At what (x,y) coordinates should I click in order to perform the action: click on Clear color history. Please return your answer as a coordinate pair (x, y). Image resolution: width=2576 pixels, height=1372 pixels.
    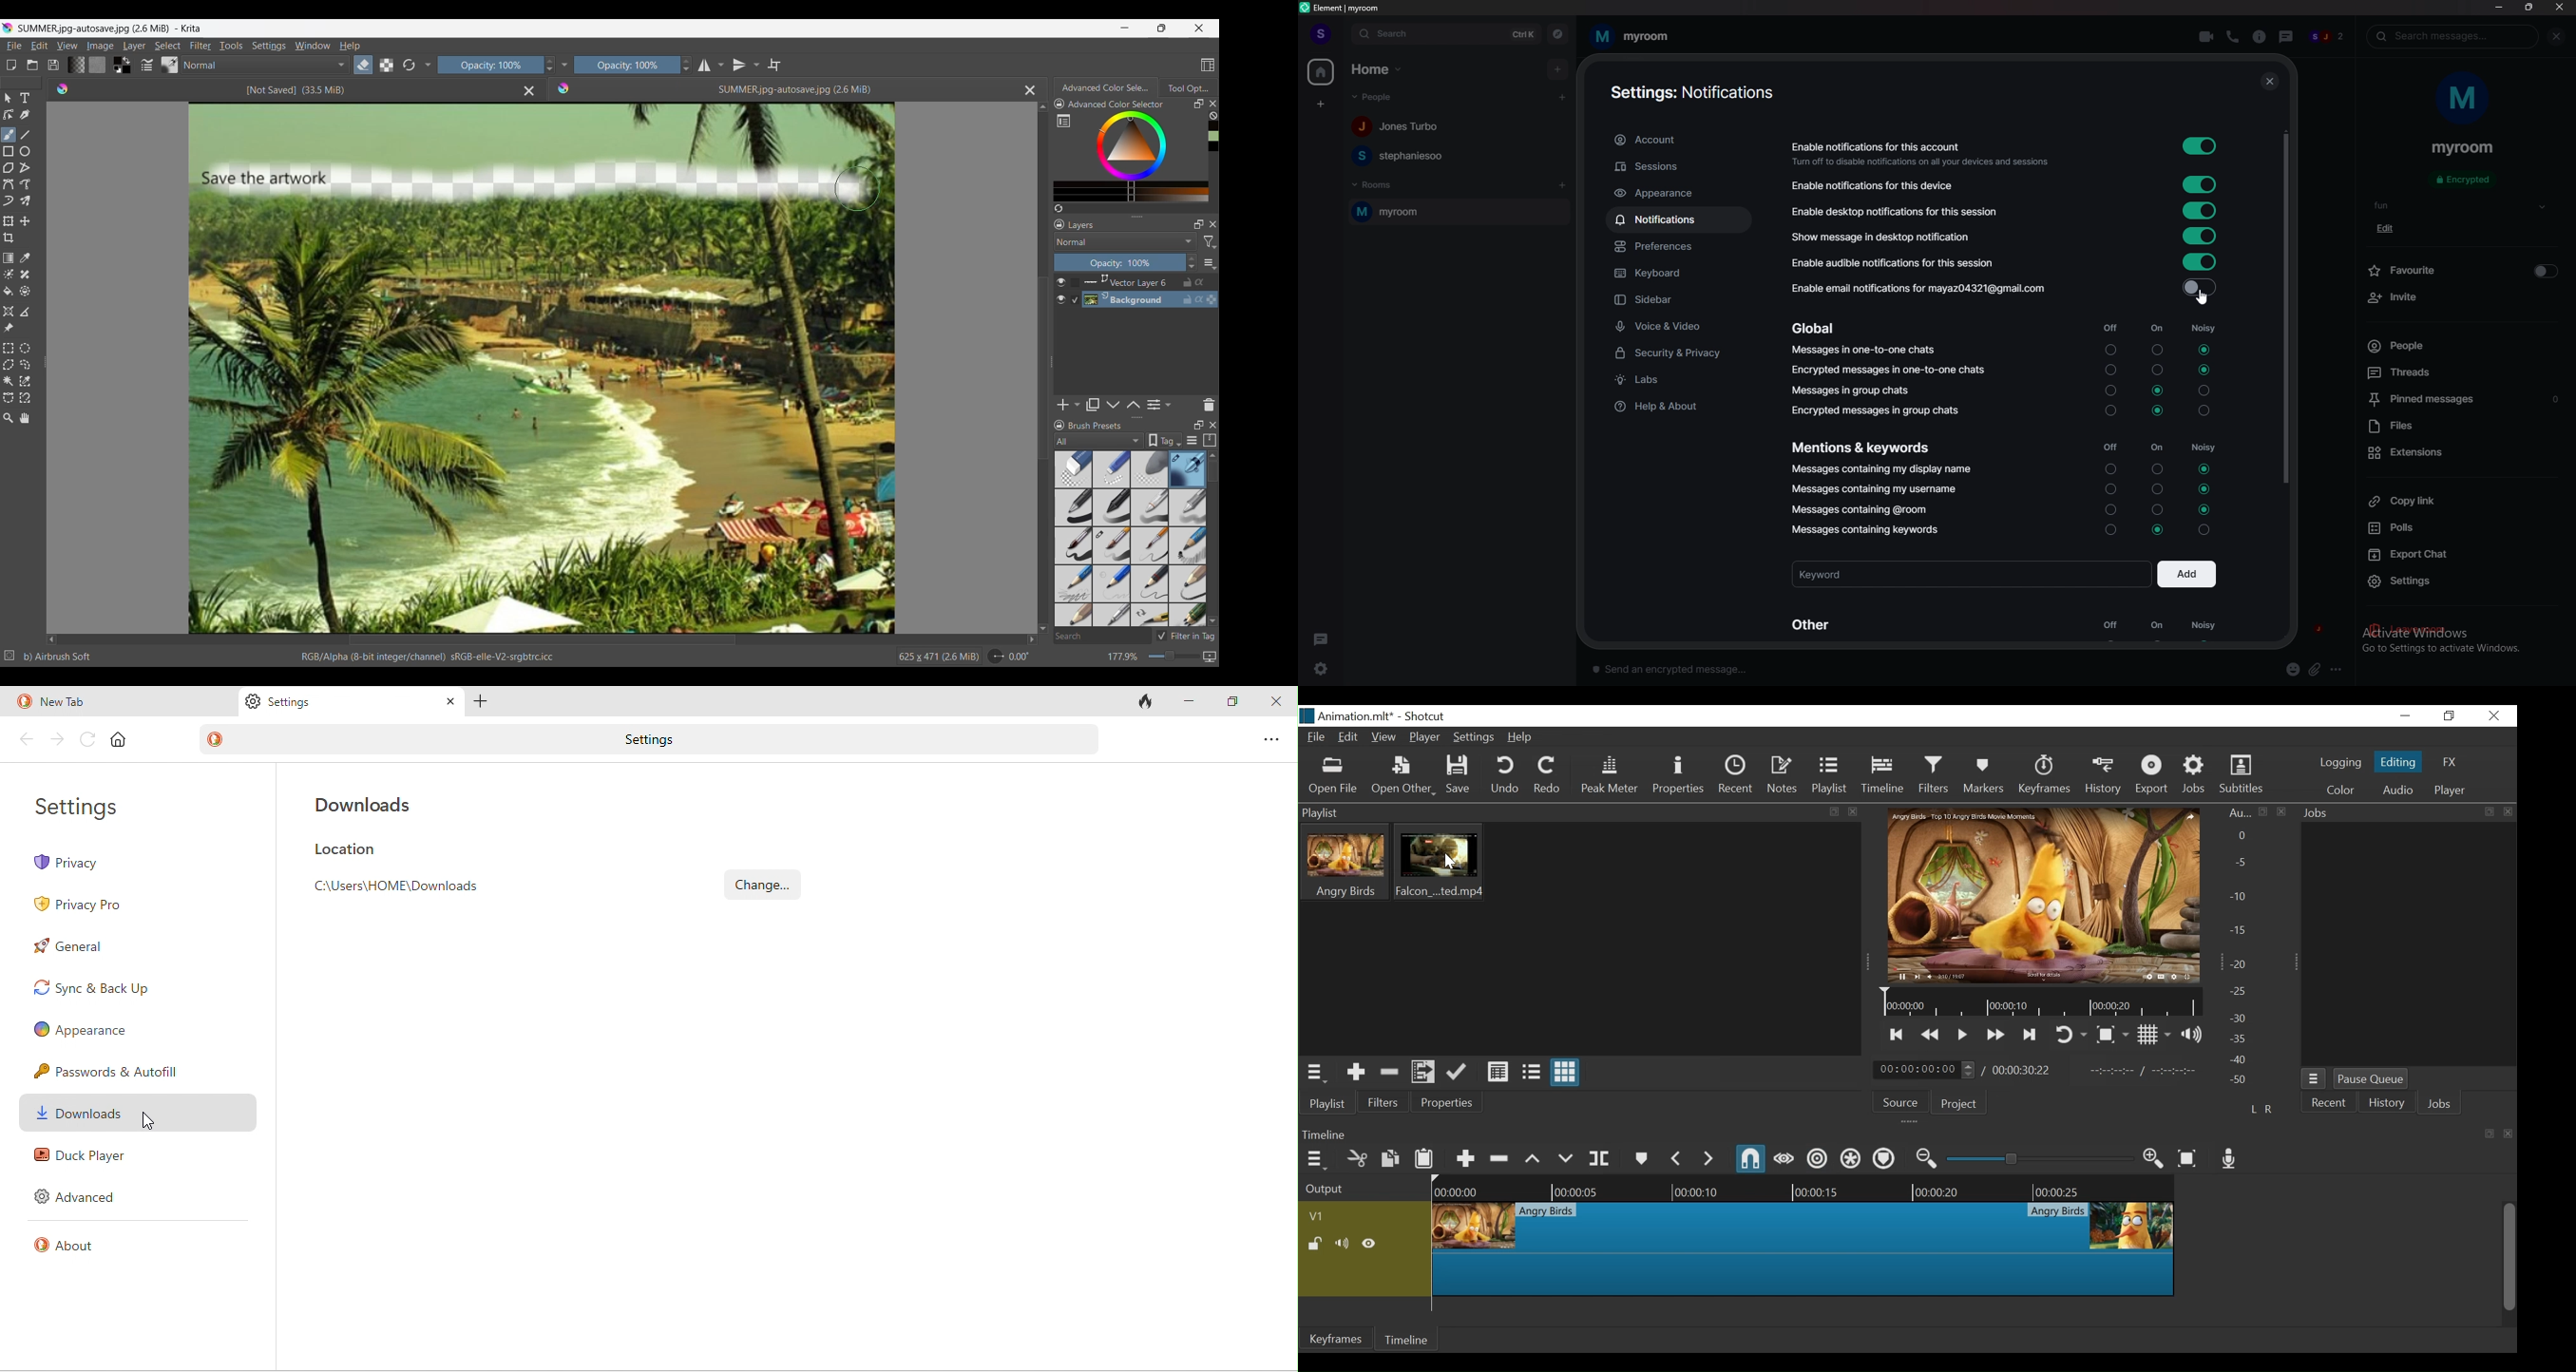
    Looking at the image, I should click on (1213, 116).